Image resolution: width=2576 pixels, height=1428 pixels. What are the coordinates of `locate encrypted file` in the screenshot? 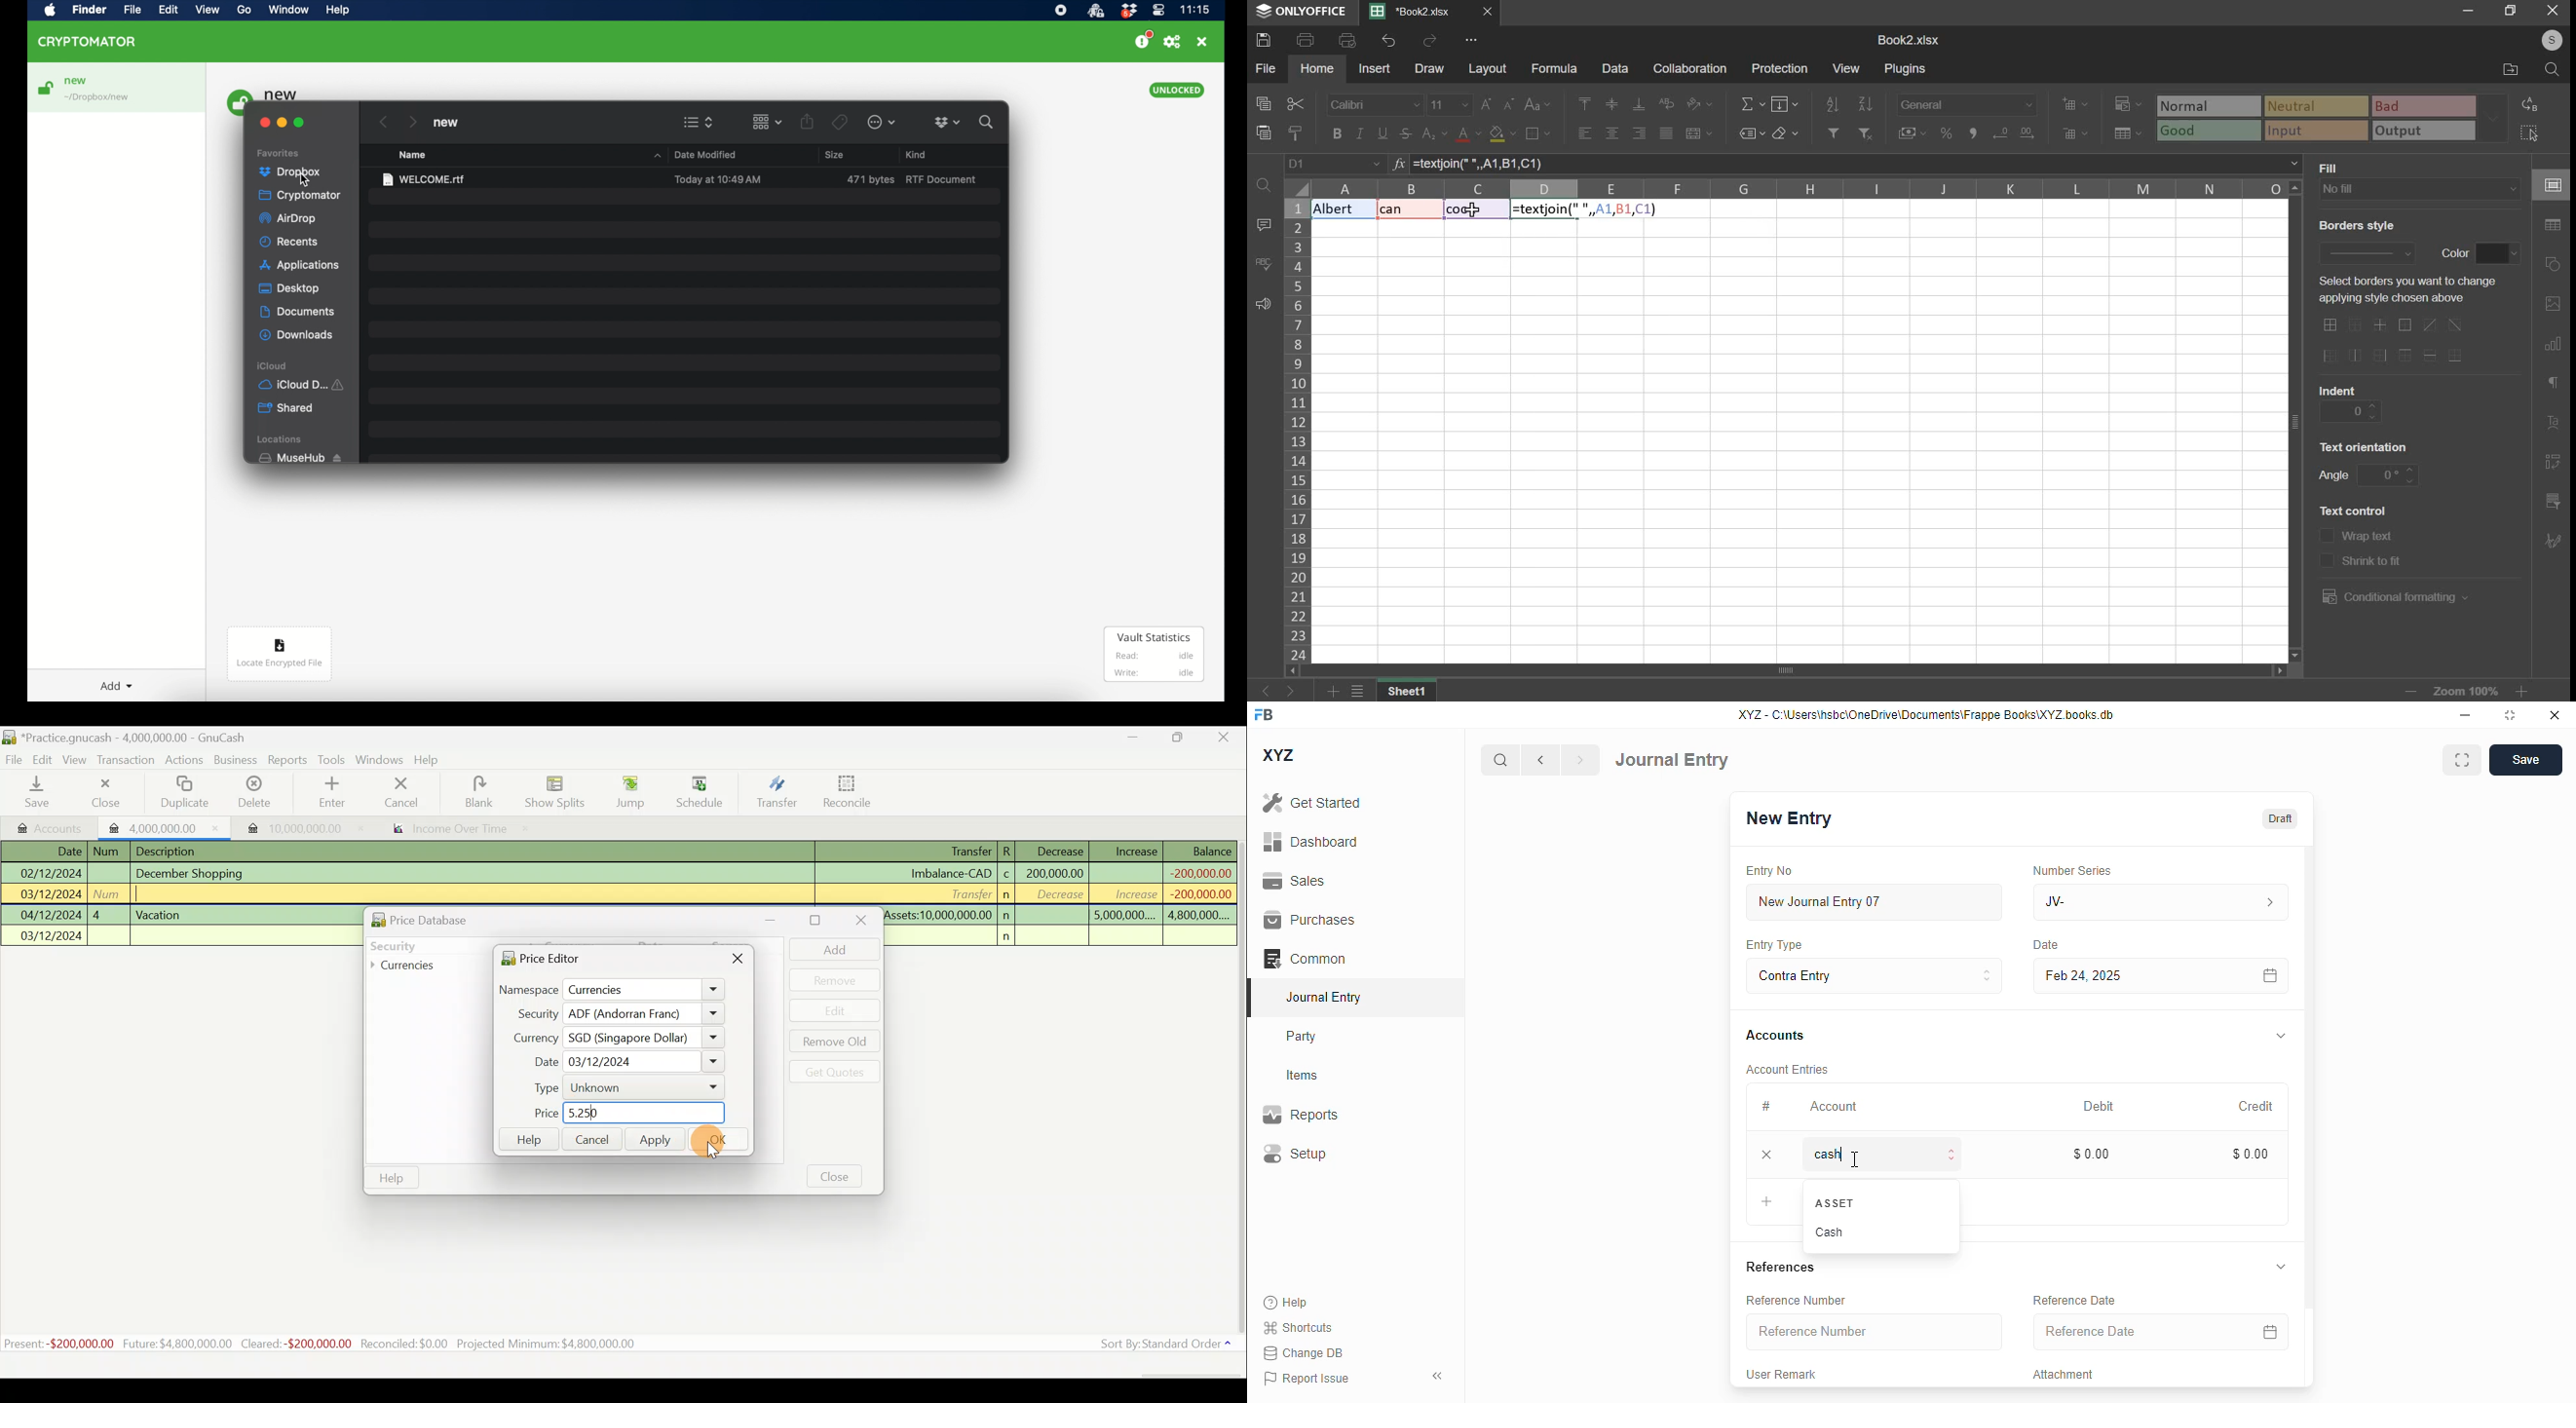 It's located at (280, 654).